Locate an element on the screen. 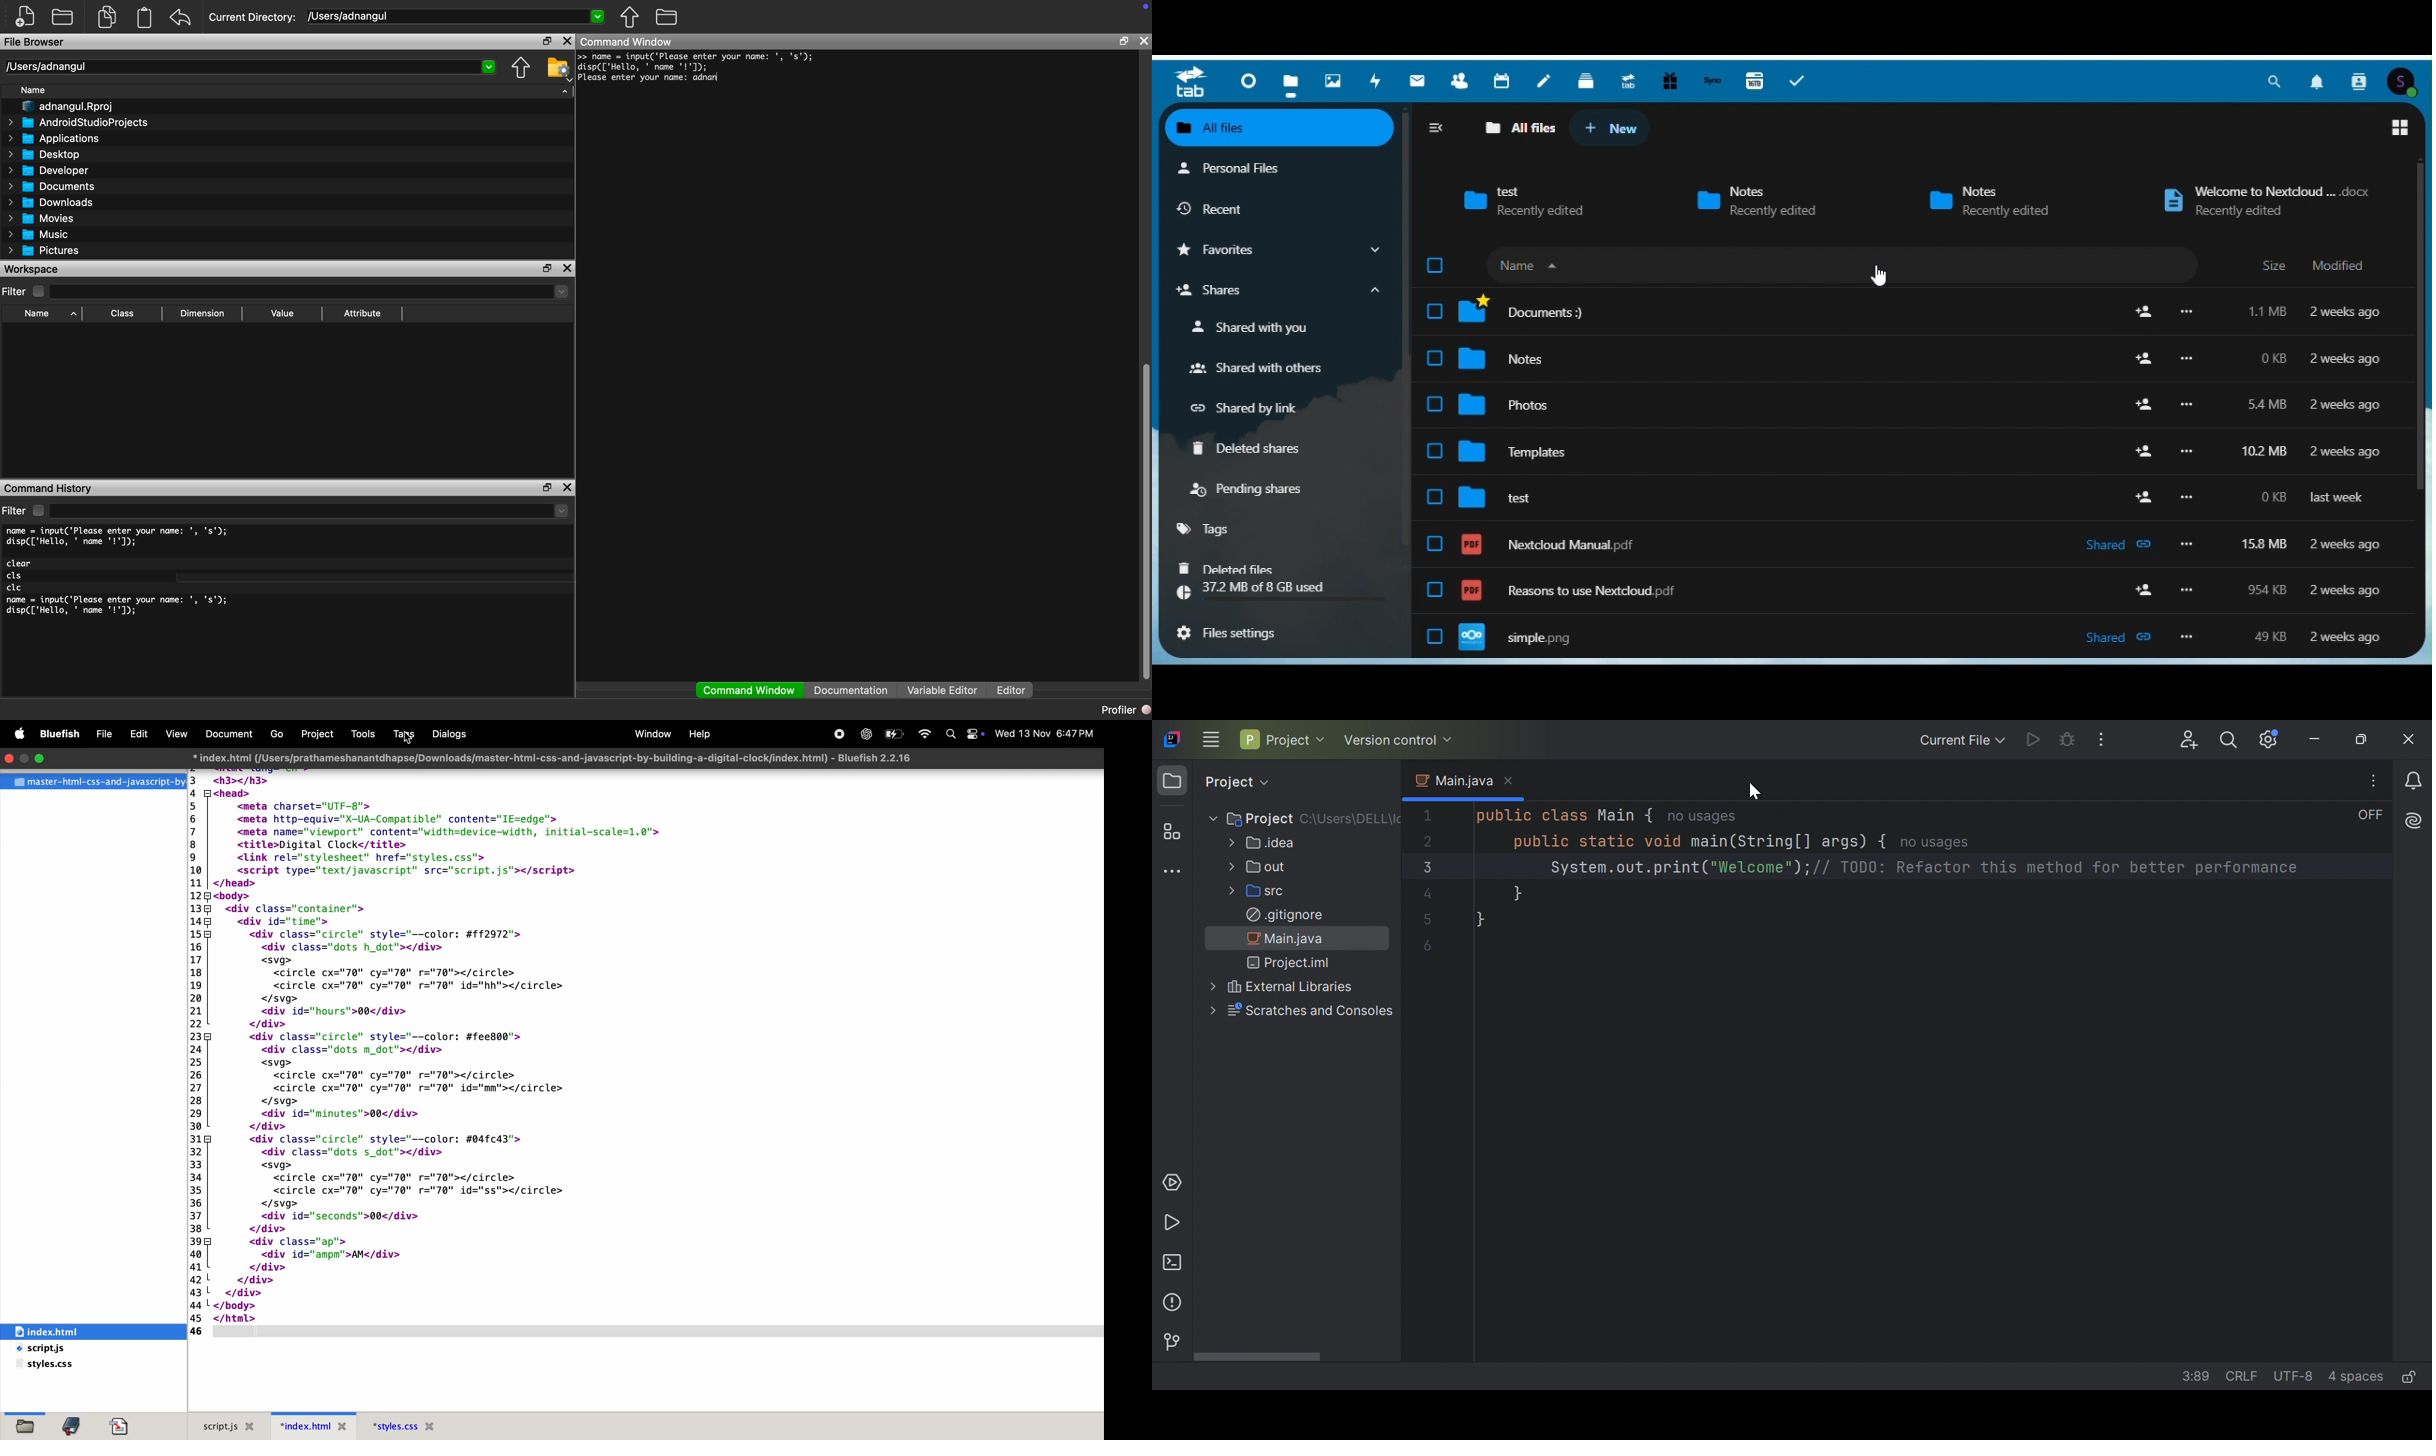  Close file is located at coordinates (433, 1426).